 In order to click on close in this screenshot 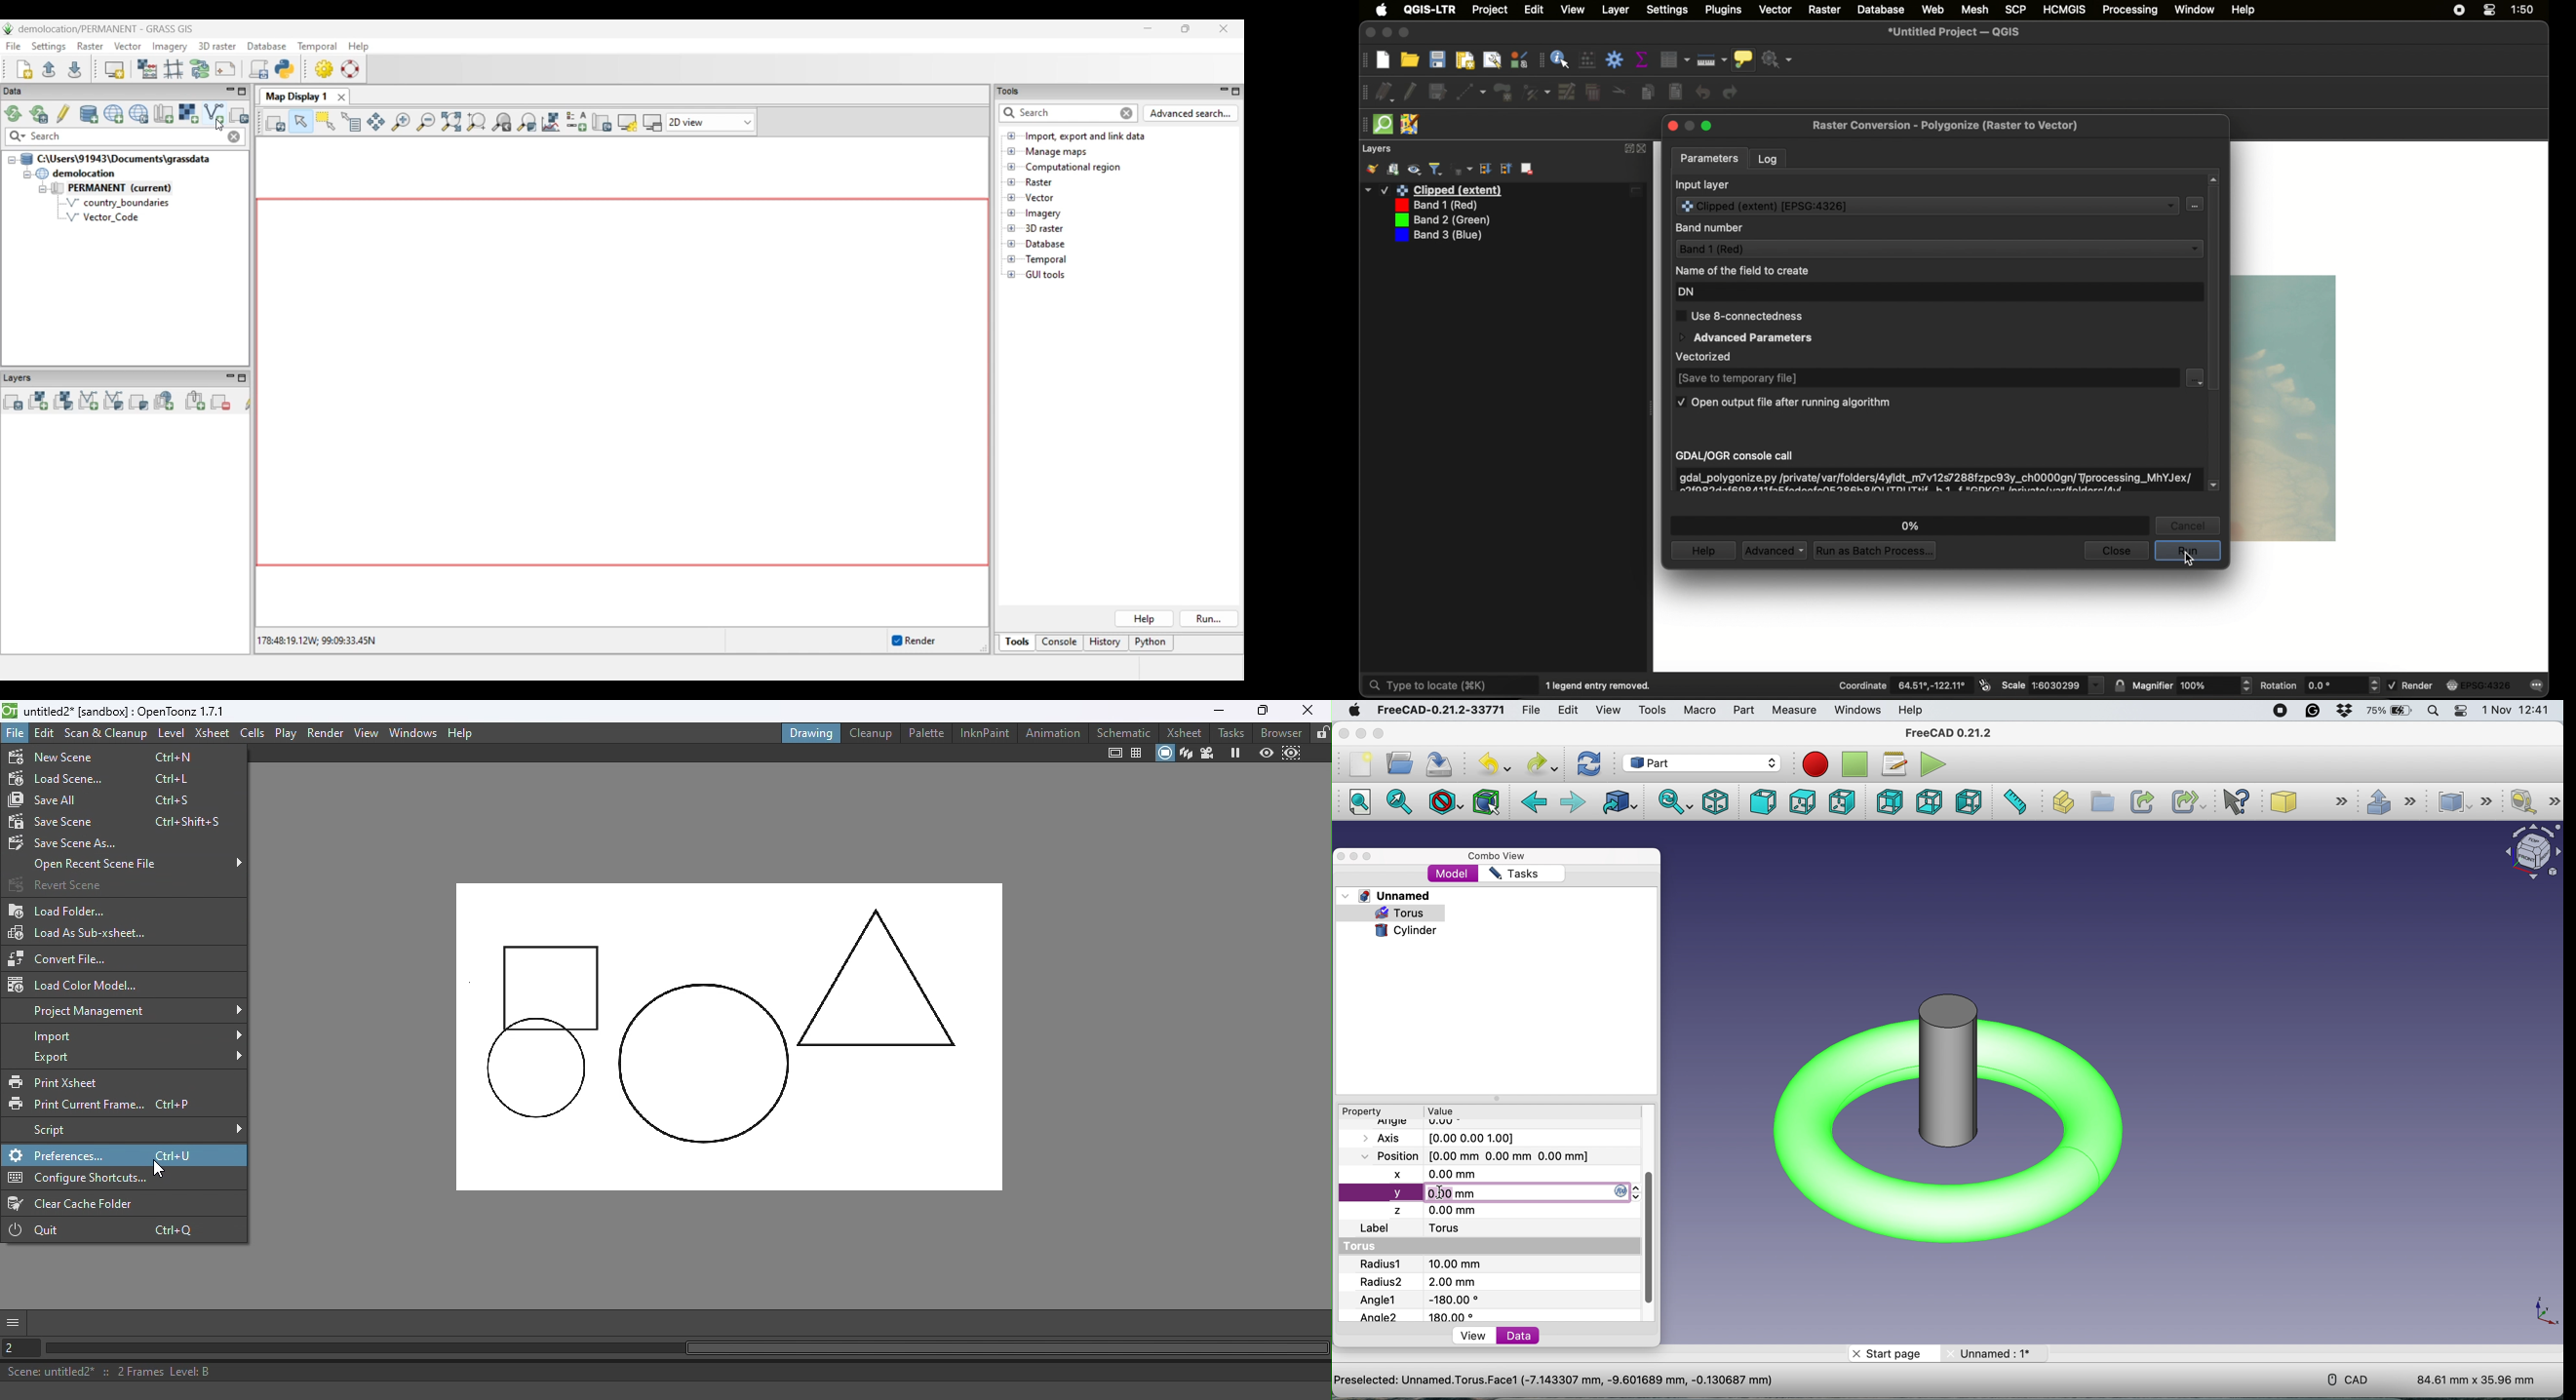, I will do `click(1672, 126)`.